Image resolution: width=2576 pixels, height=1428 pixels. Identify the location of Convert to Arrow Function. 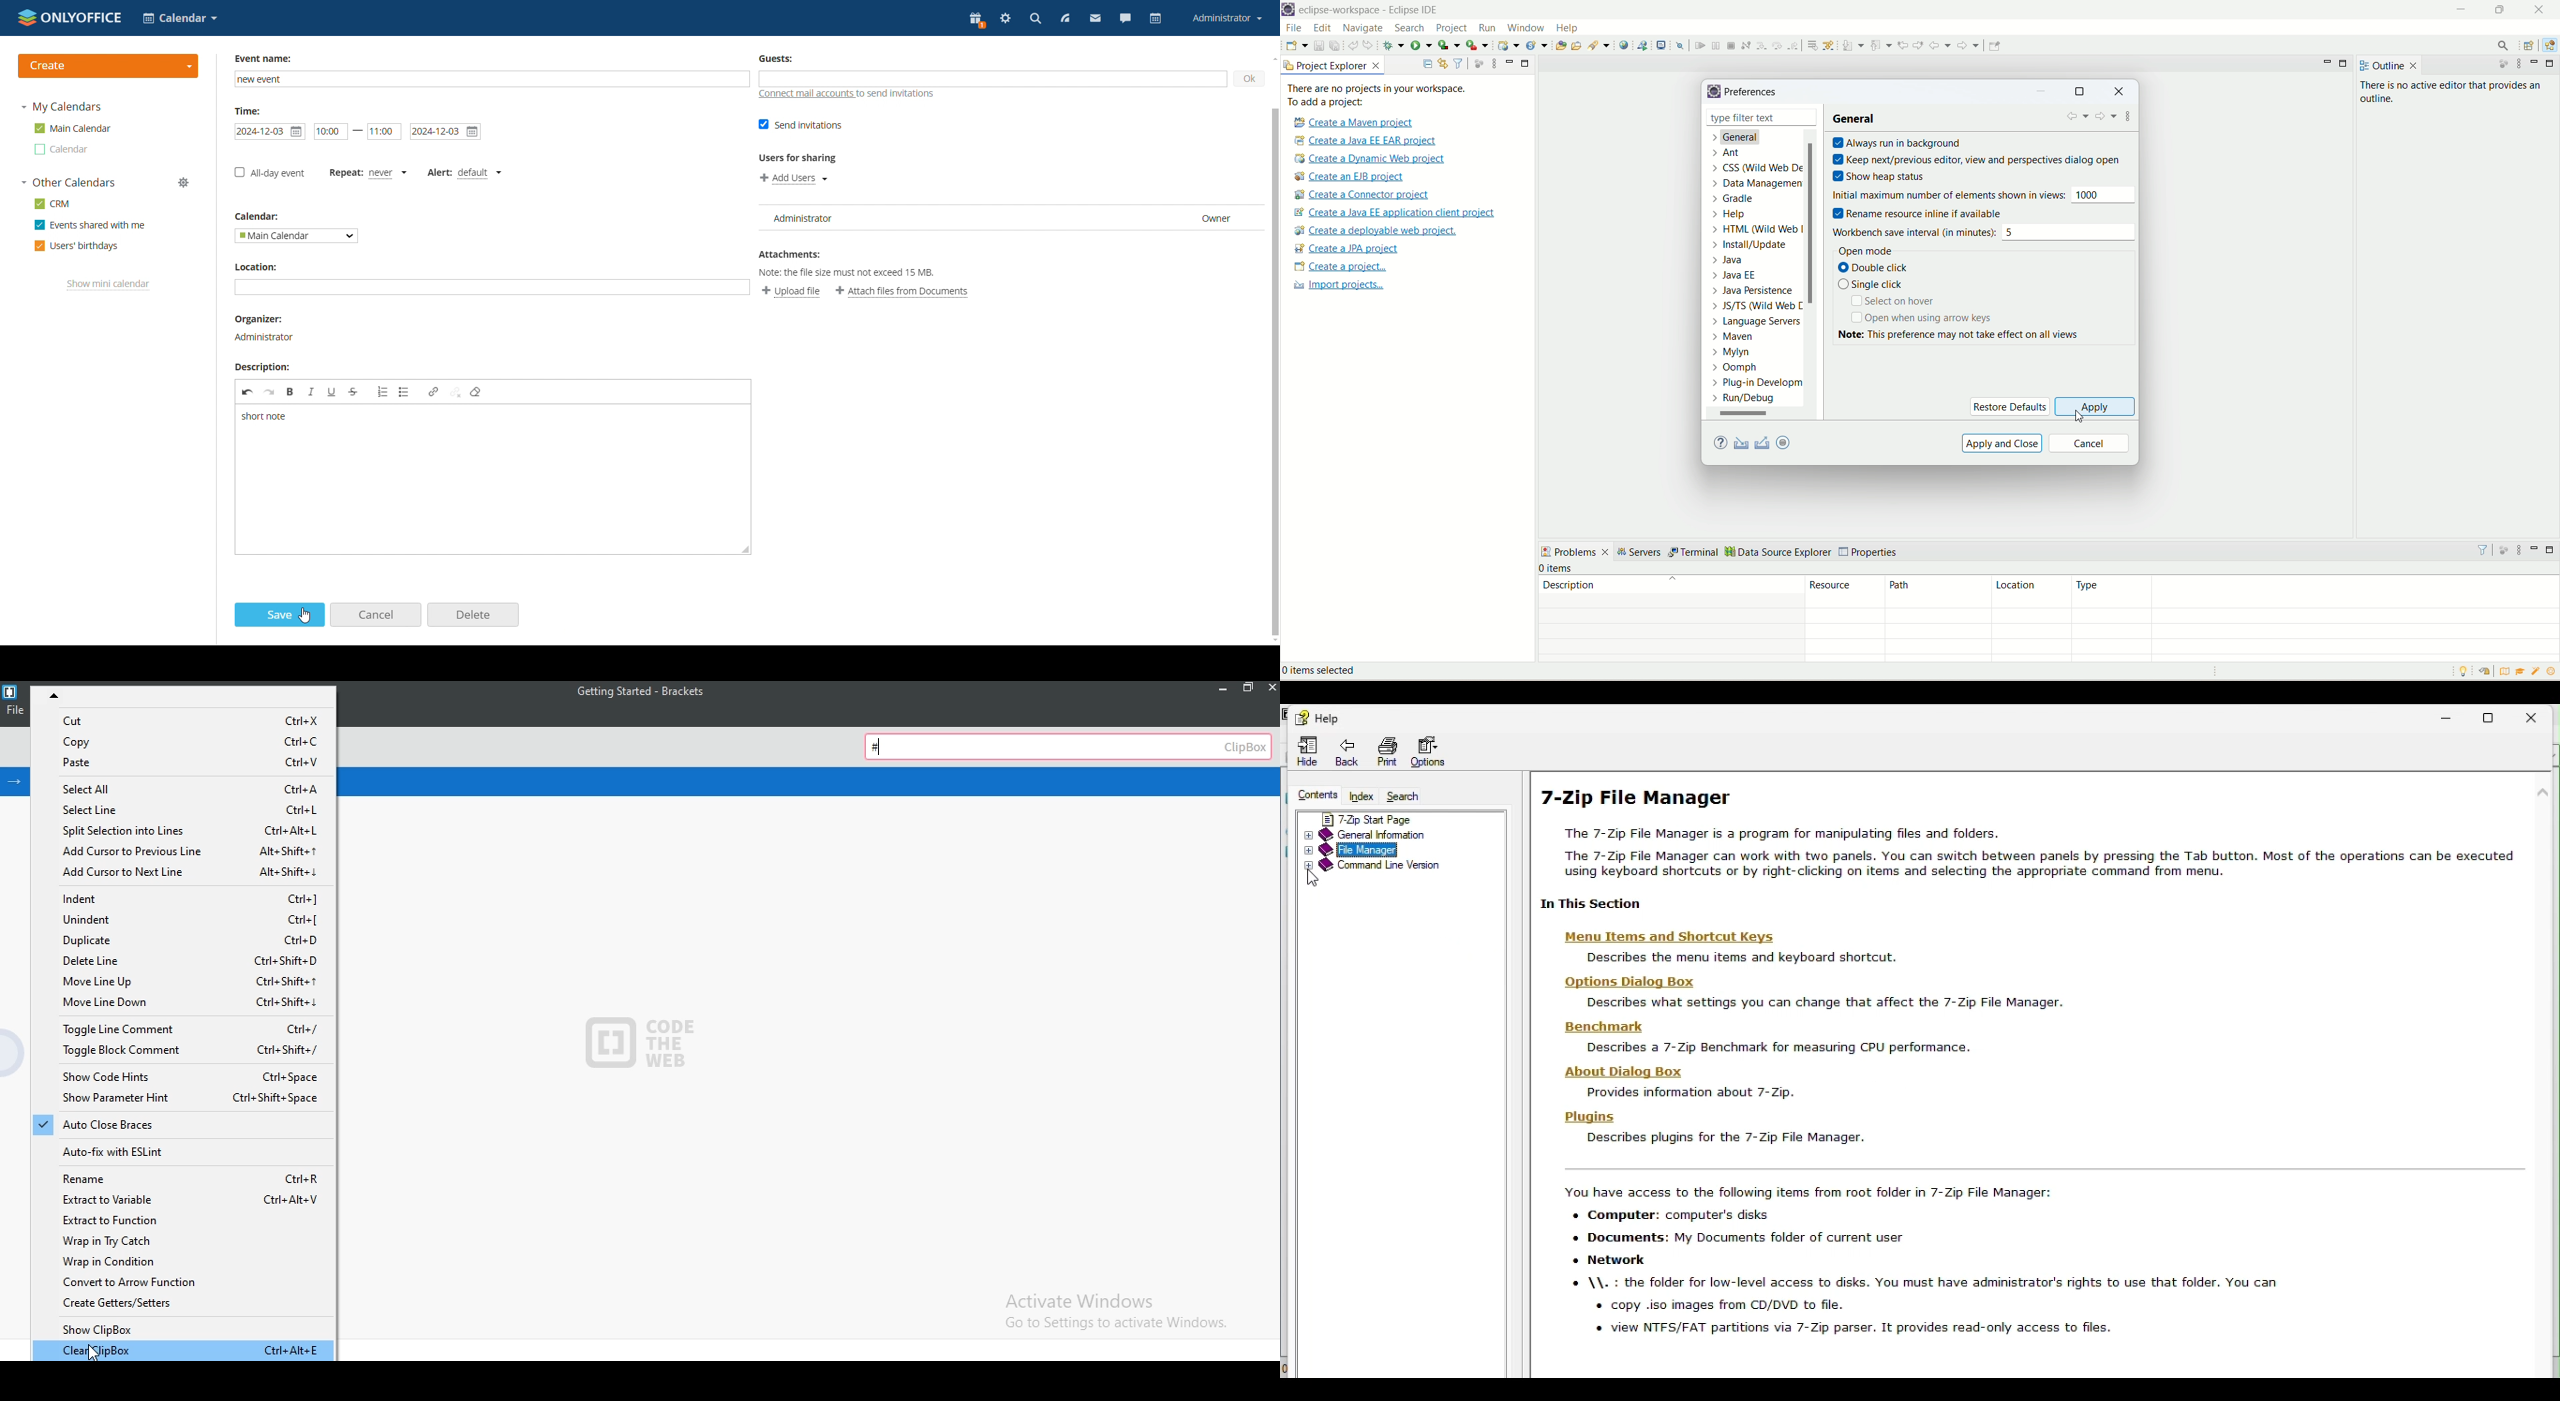
(186, 1283).